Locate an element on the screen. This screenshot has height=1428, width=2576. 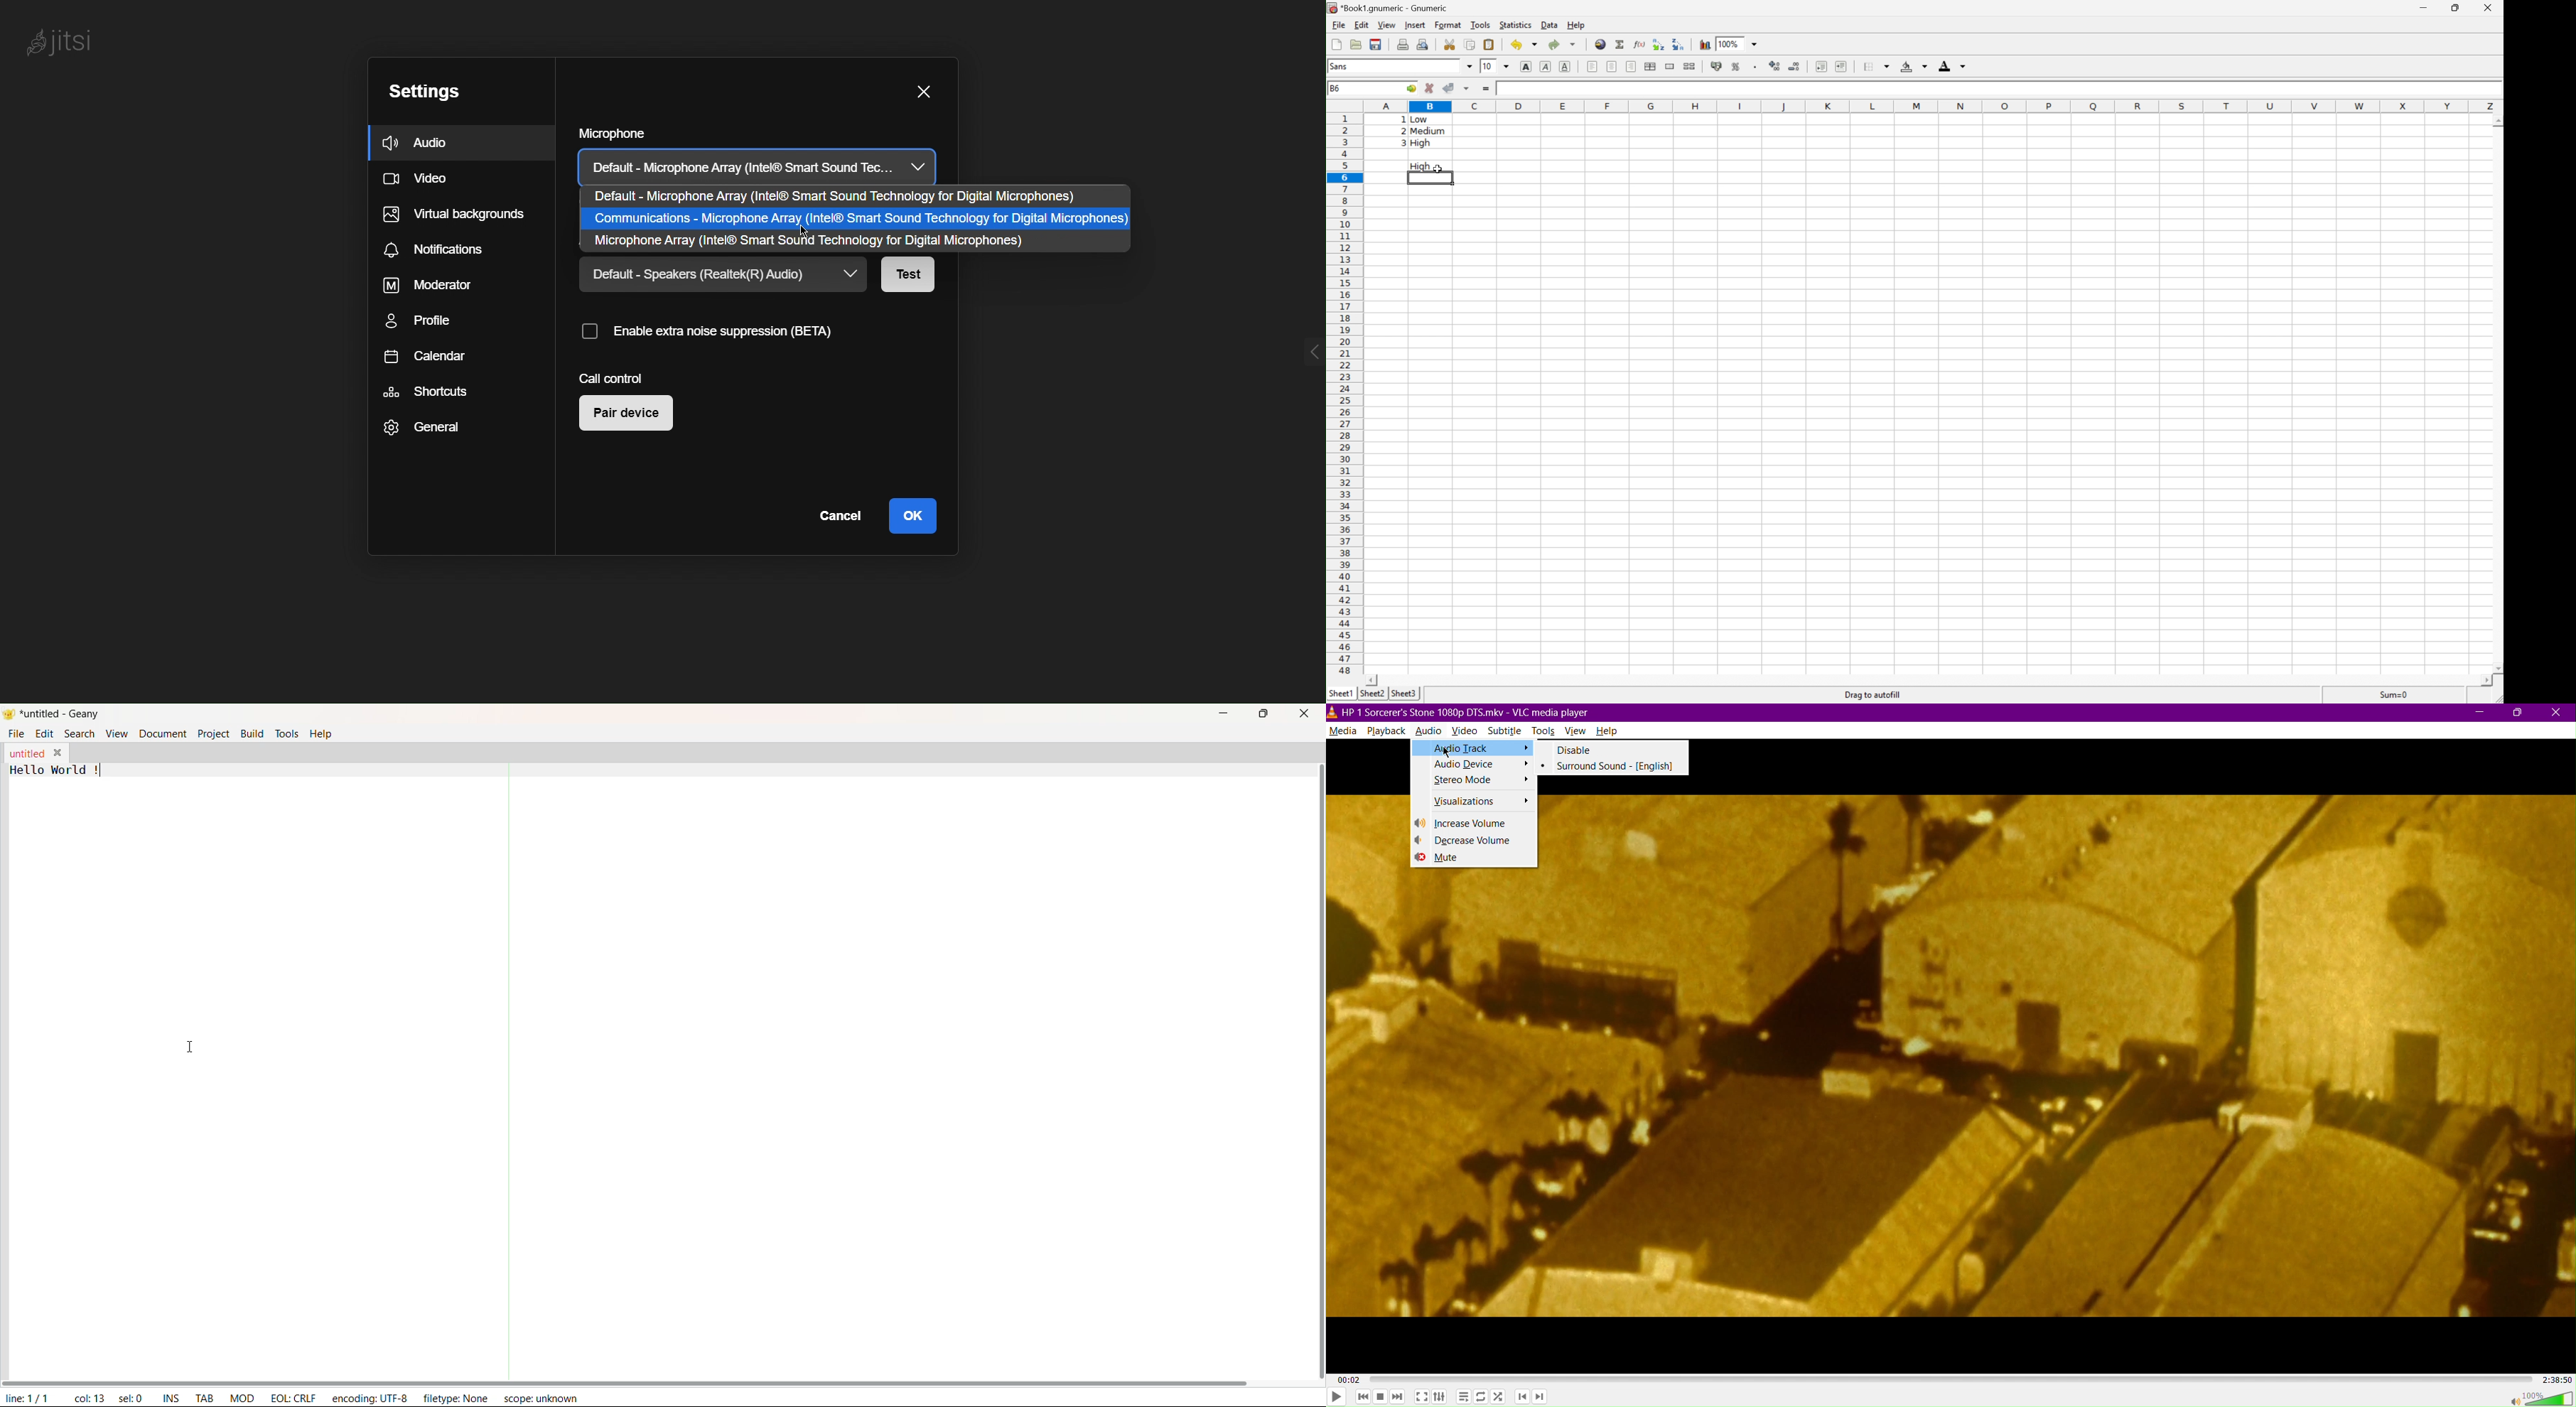
Go to is located at coordinates (1410, 88).